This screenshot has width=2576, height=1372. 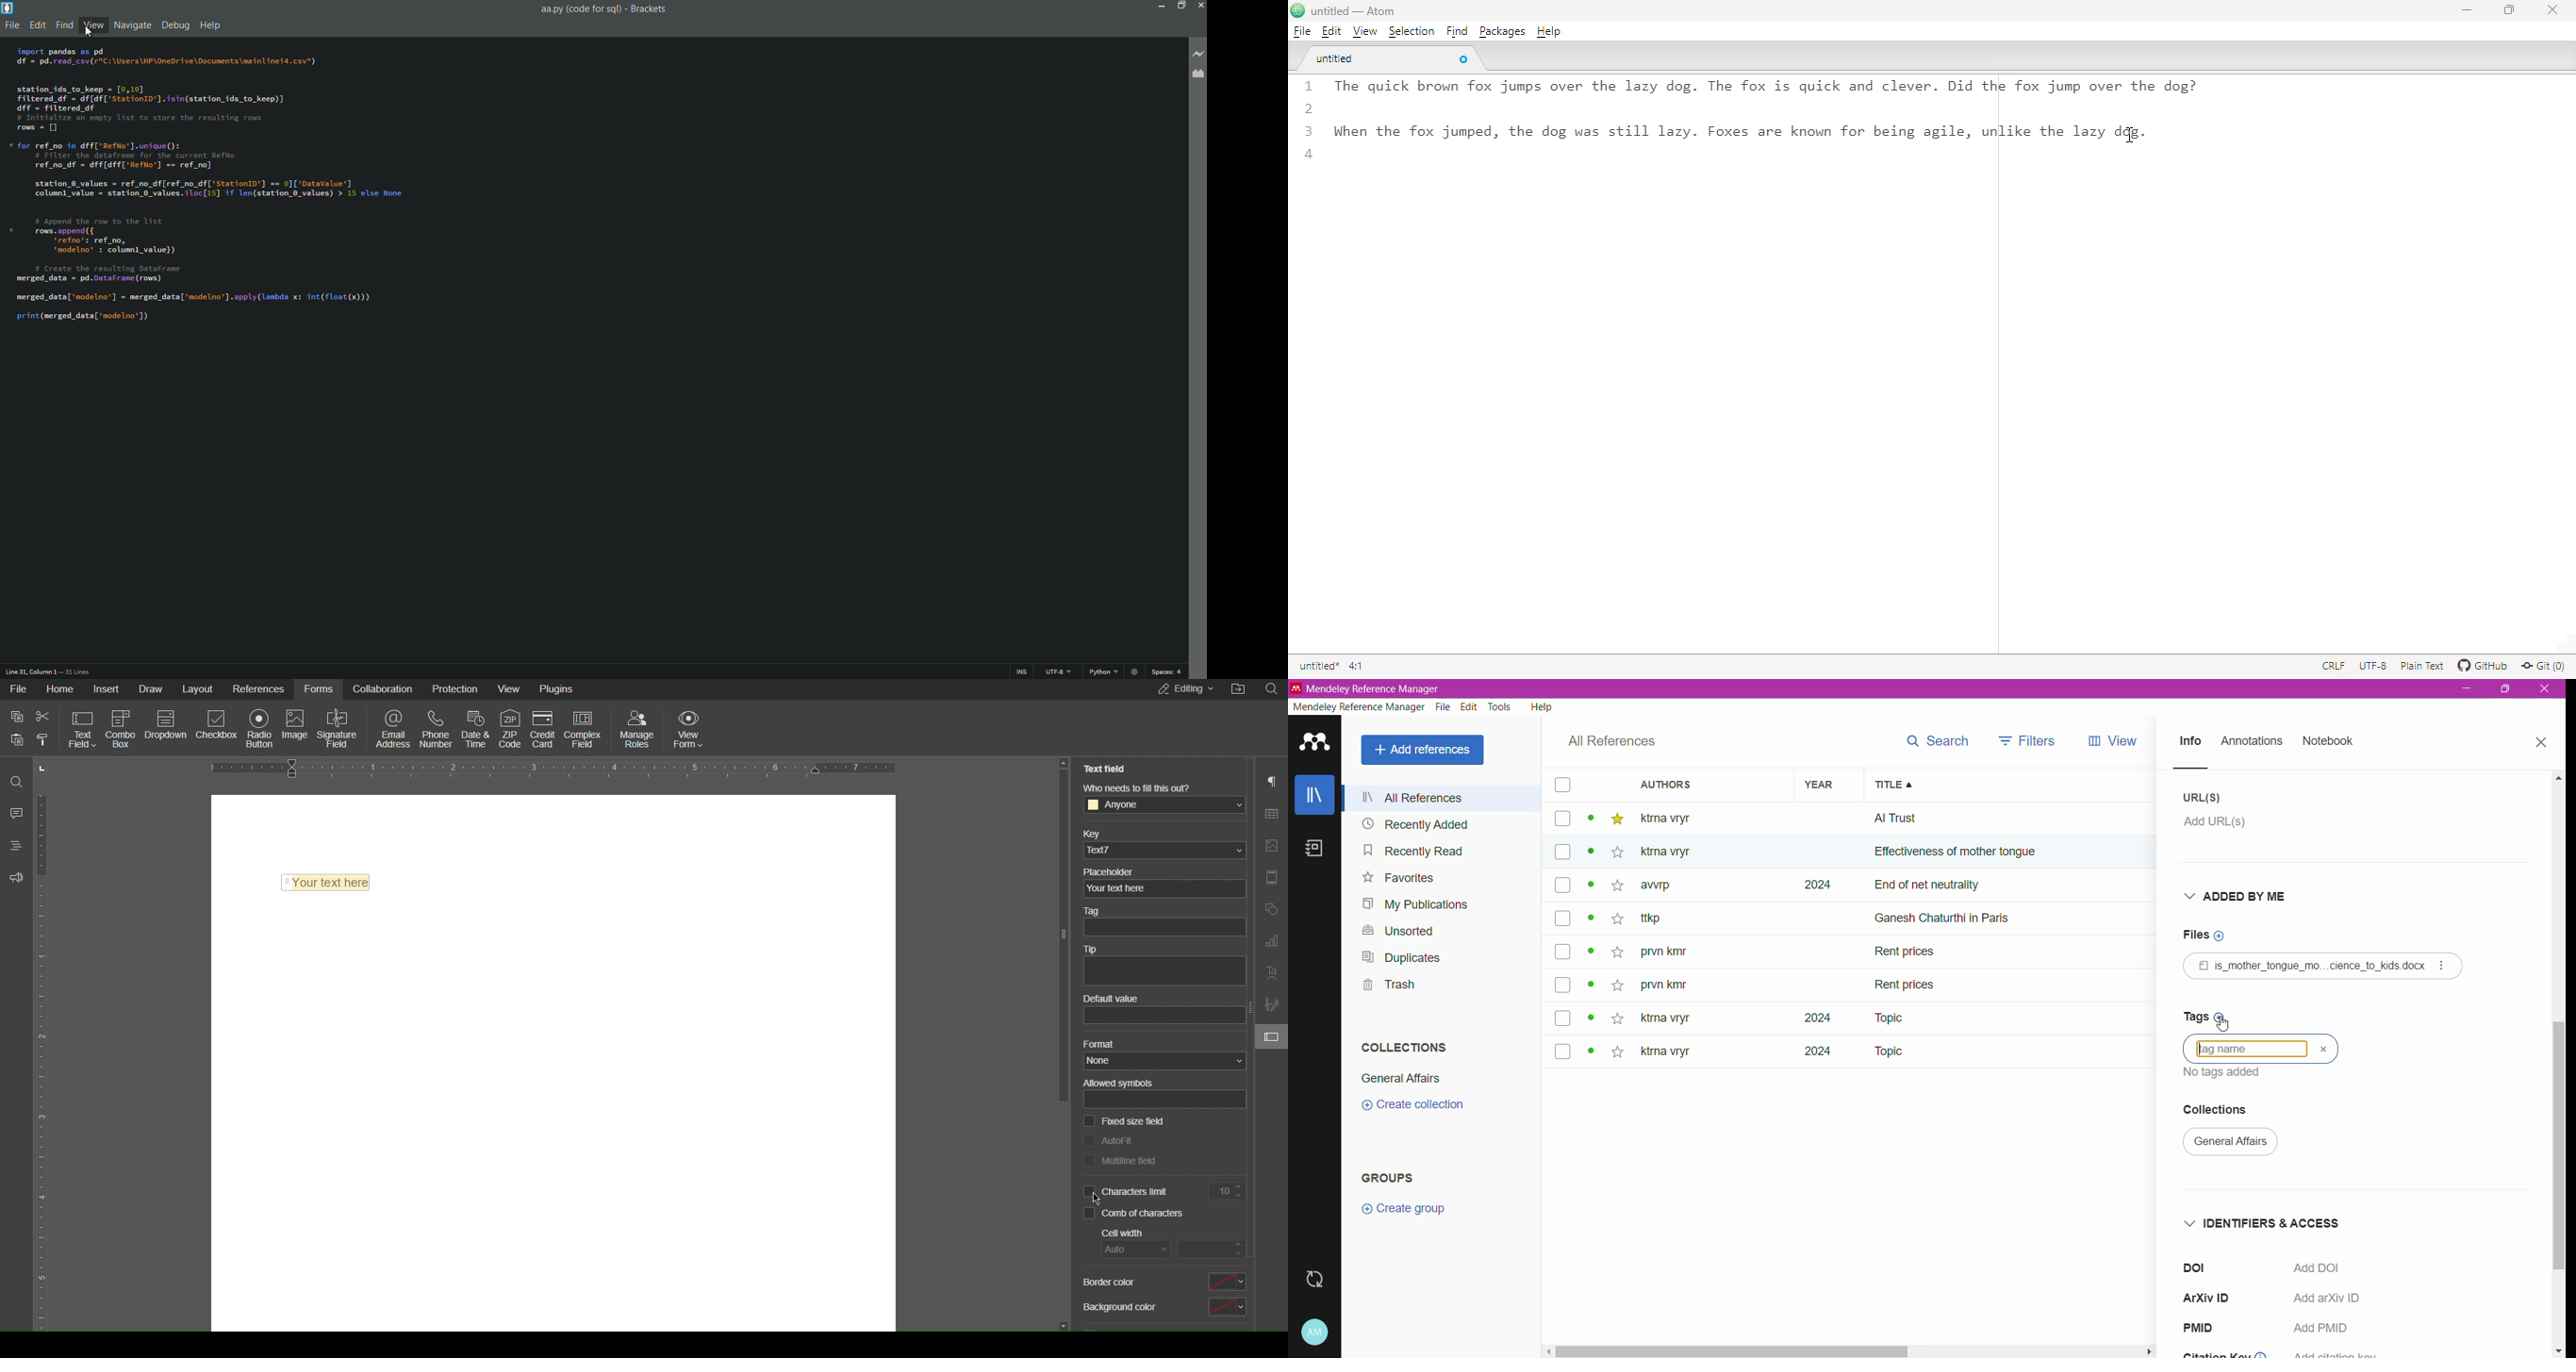 What do you see at coordinates (2239, 1075) in the screenshot?
I see `text` at bounding box center [2239, 1075].